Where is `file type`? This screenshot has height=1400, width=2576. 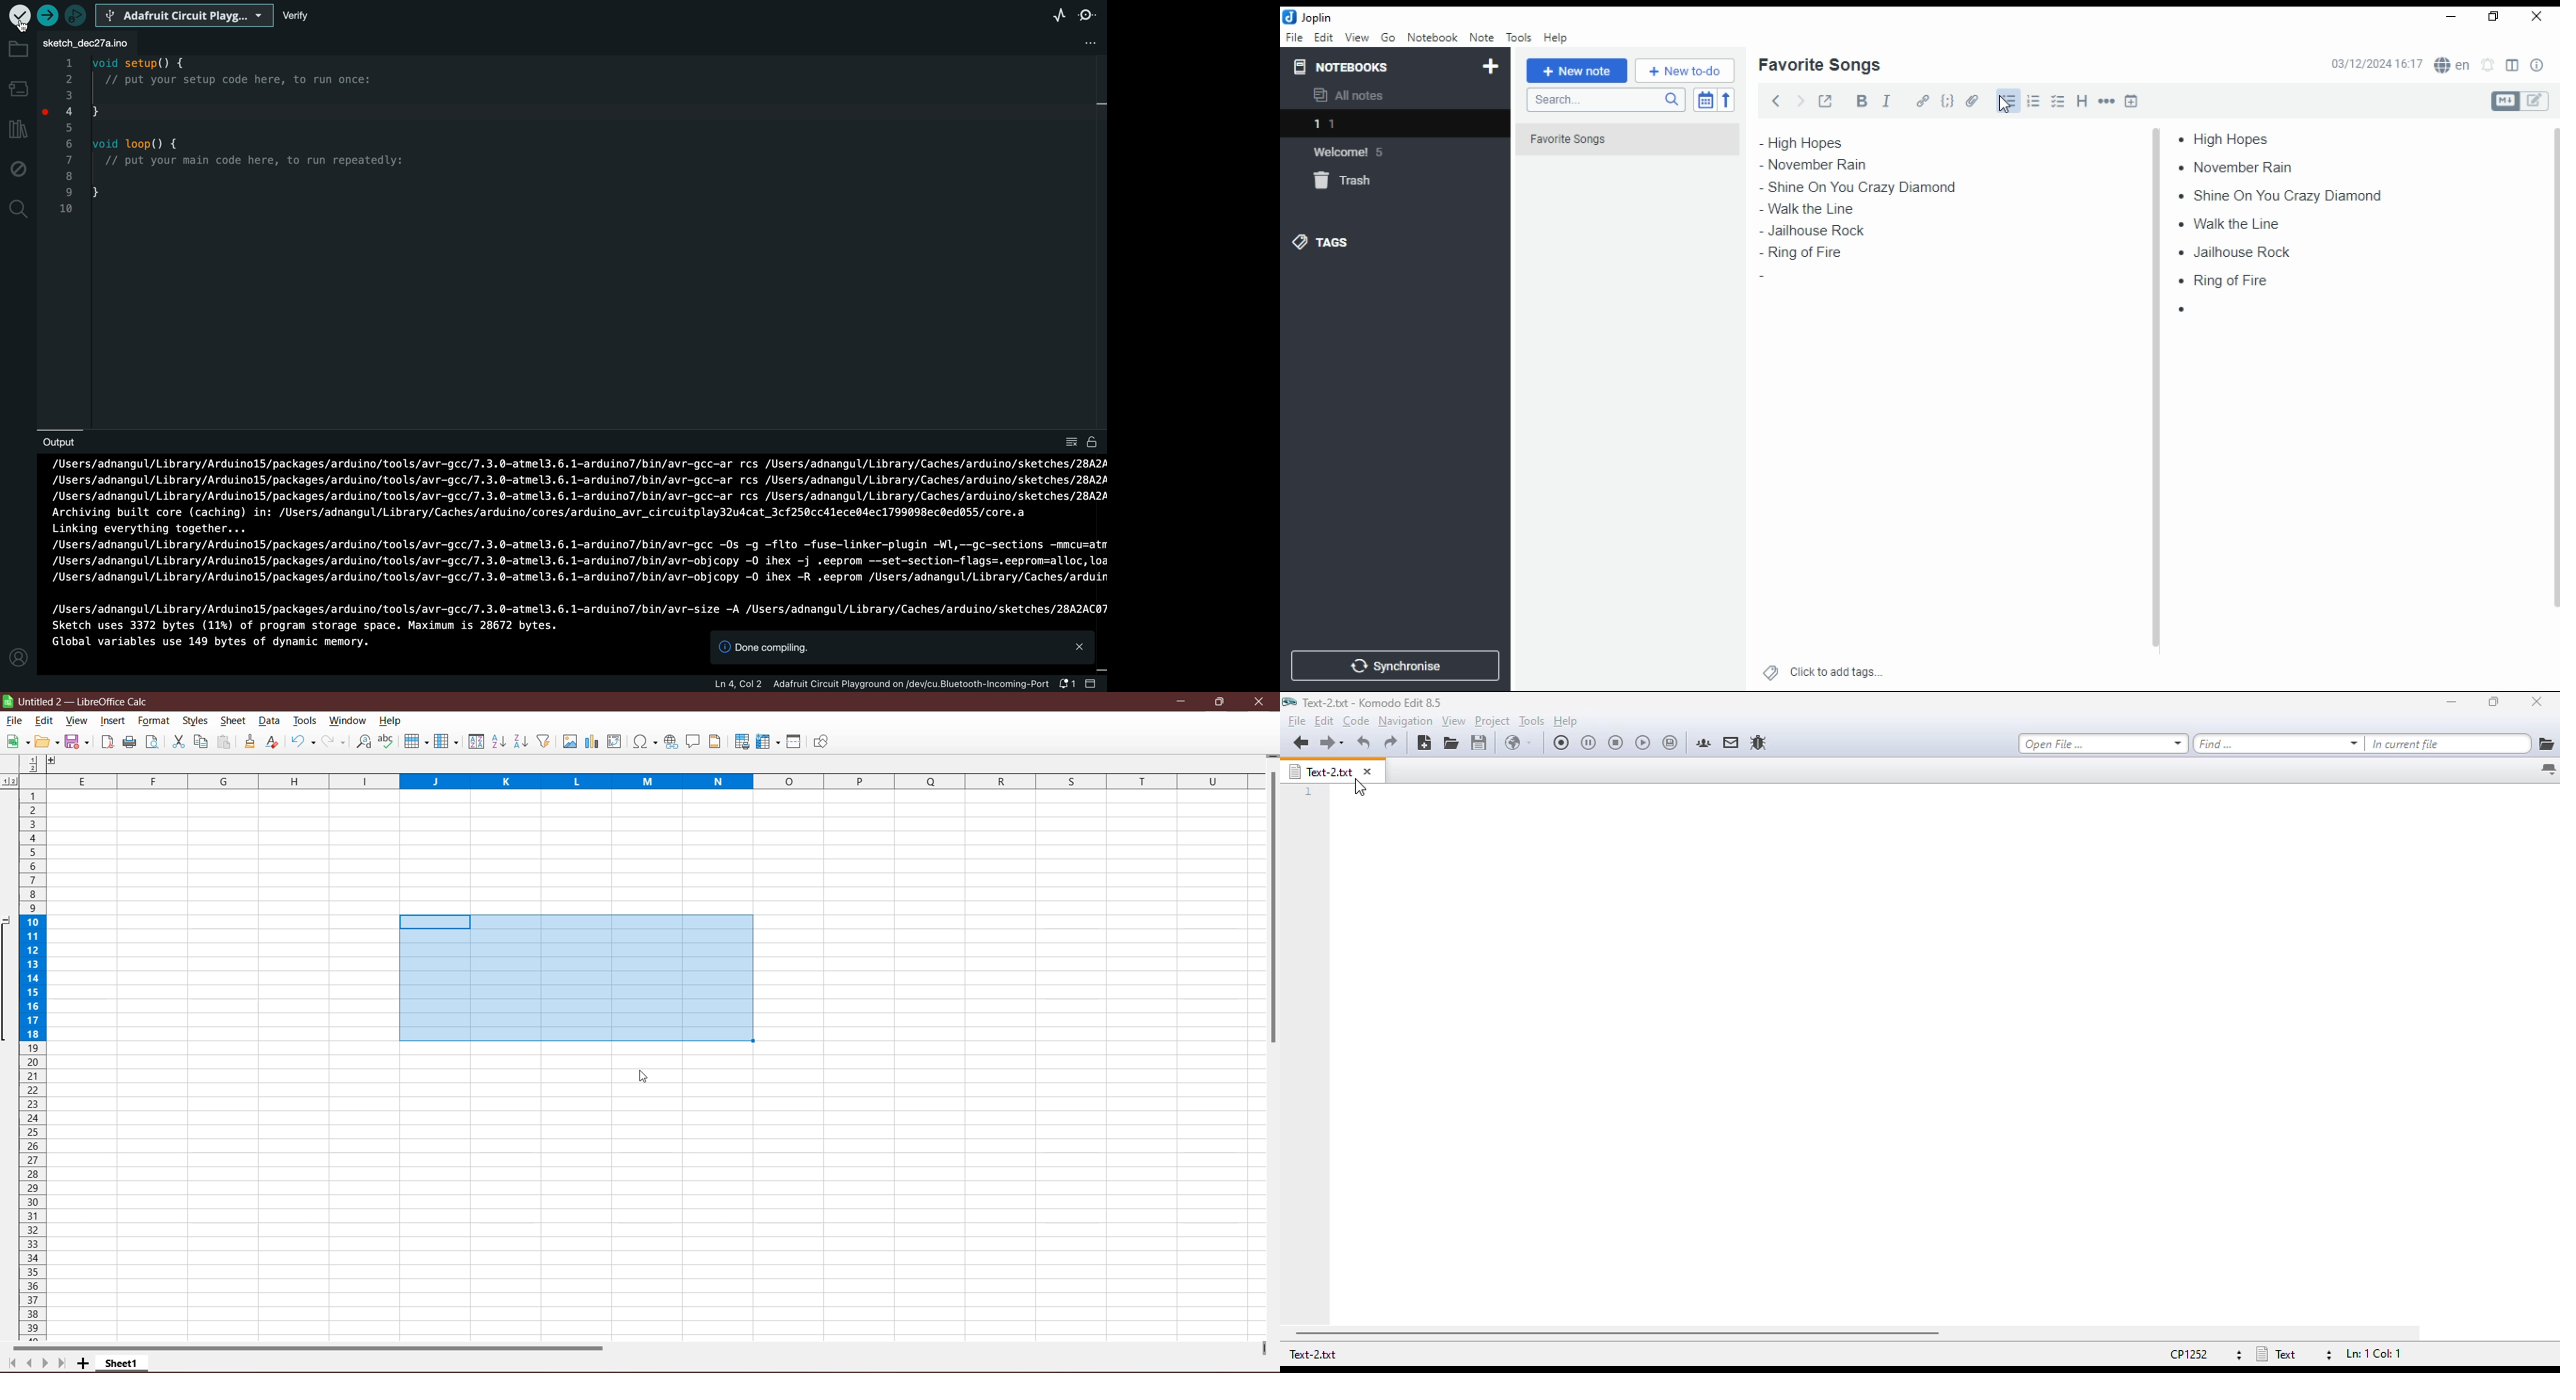 file type is located at coordinates (2295, 1354).